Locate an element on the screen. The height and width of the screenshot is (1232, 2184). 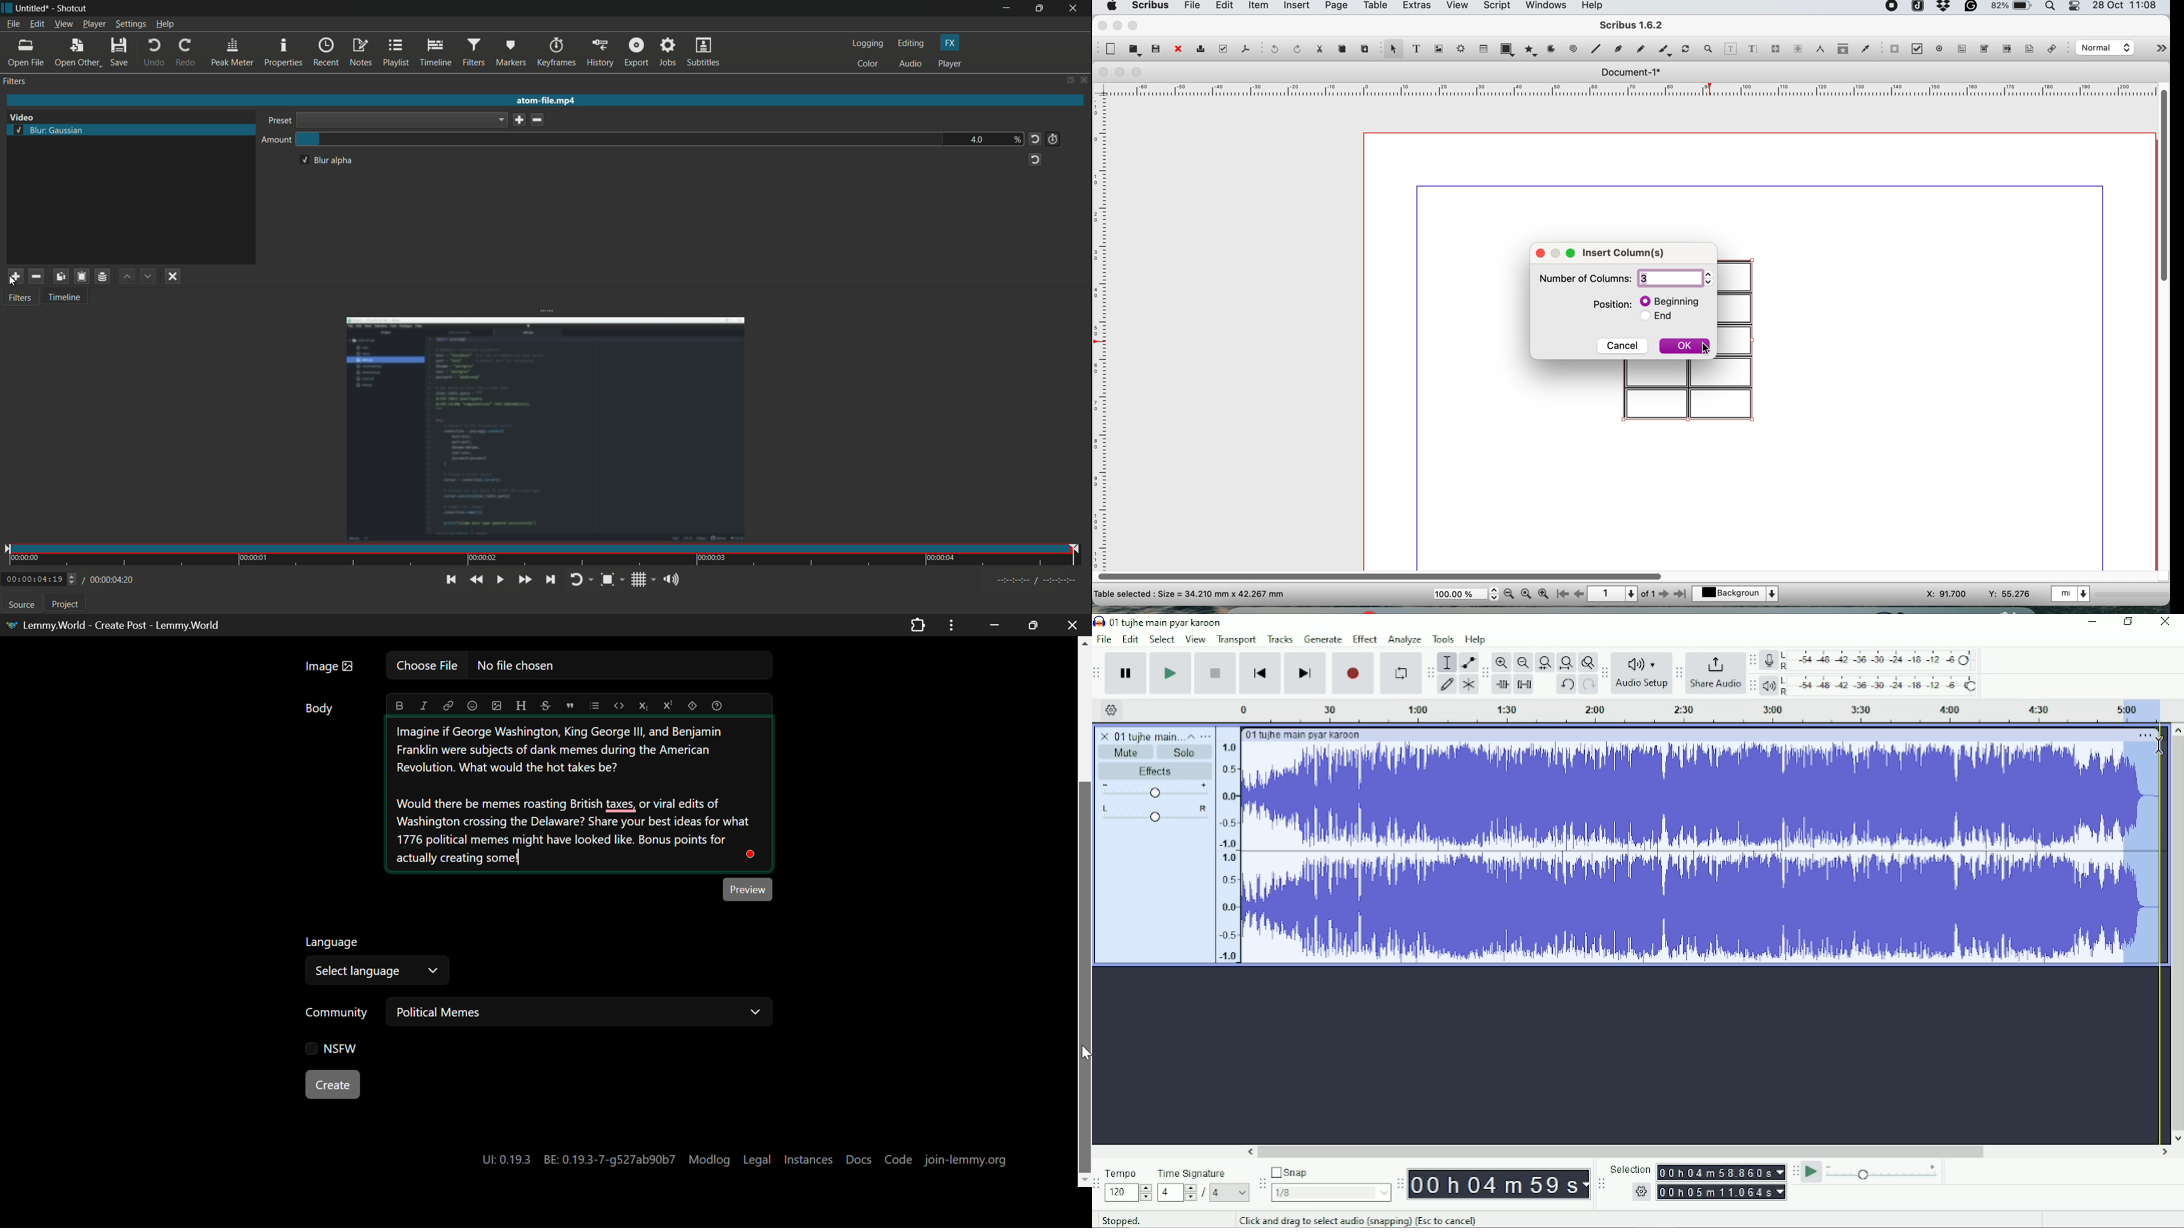
spotlight search is located at coordinates (2053, 8).